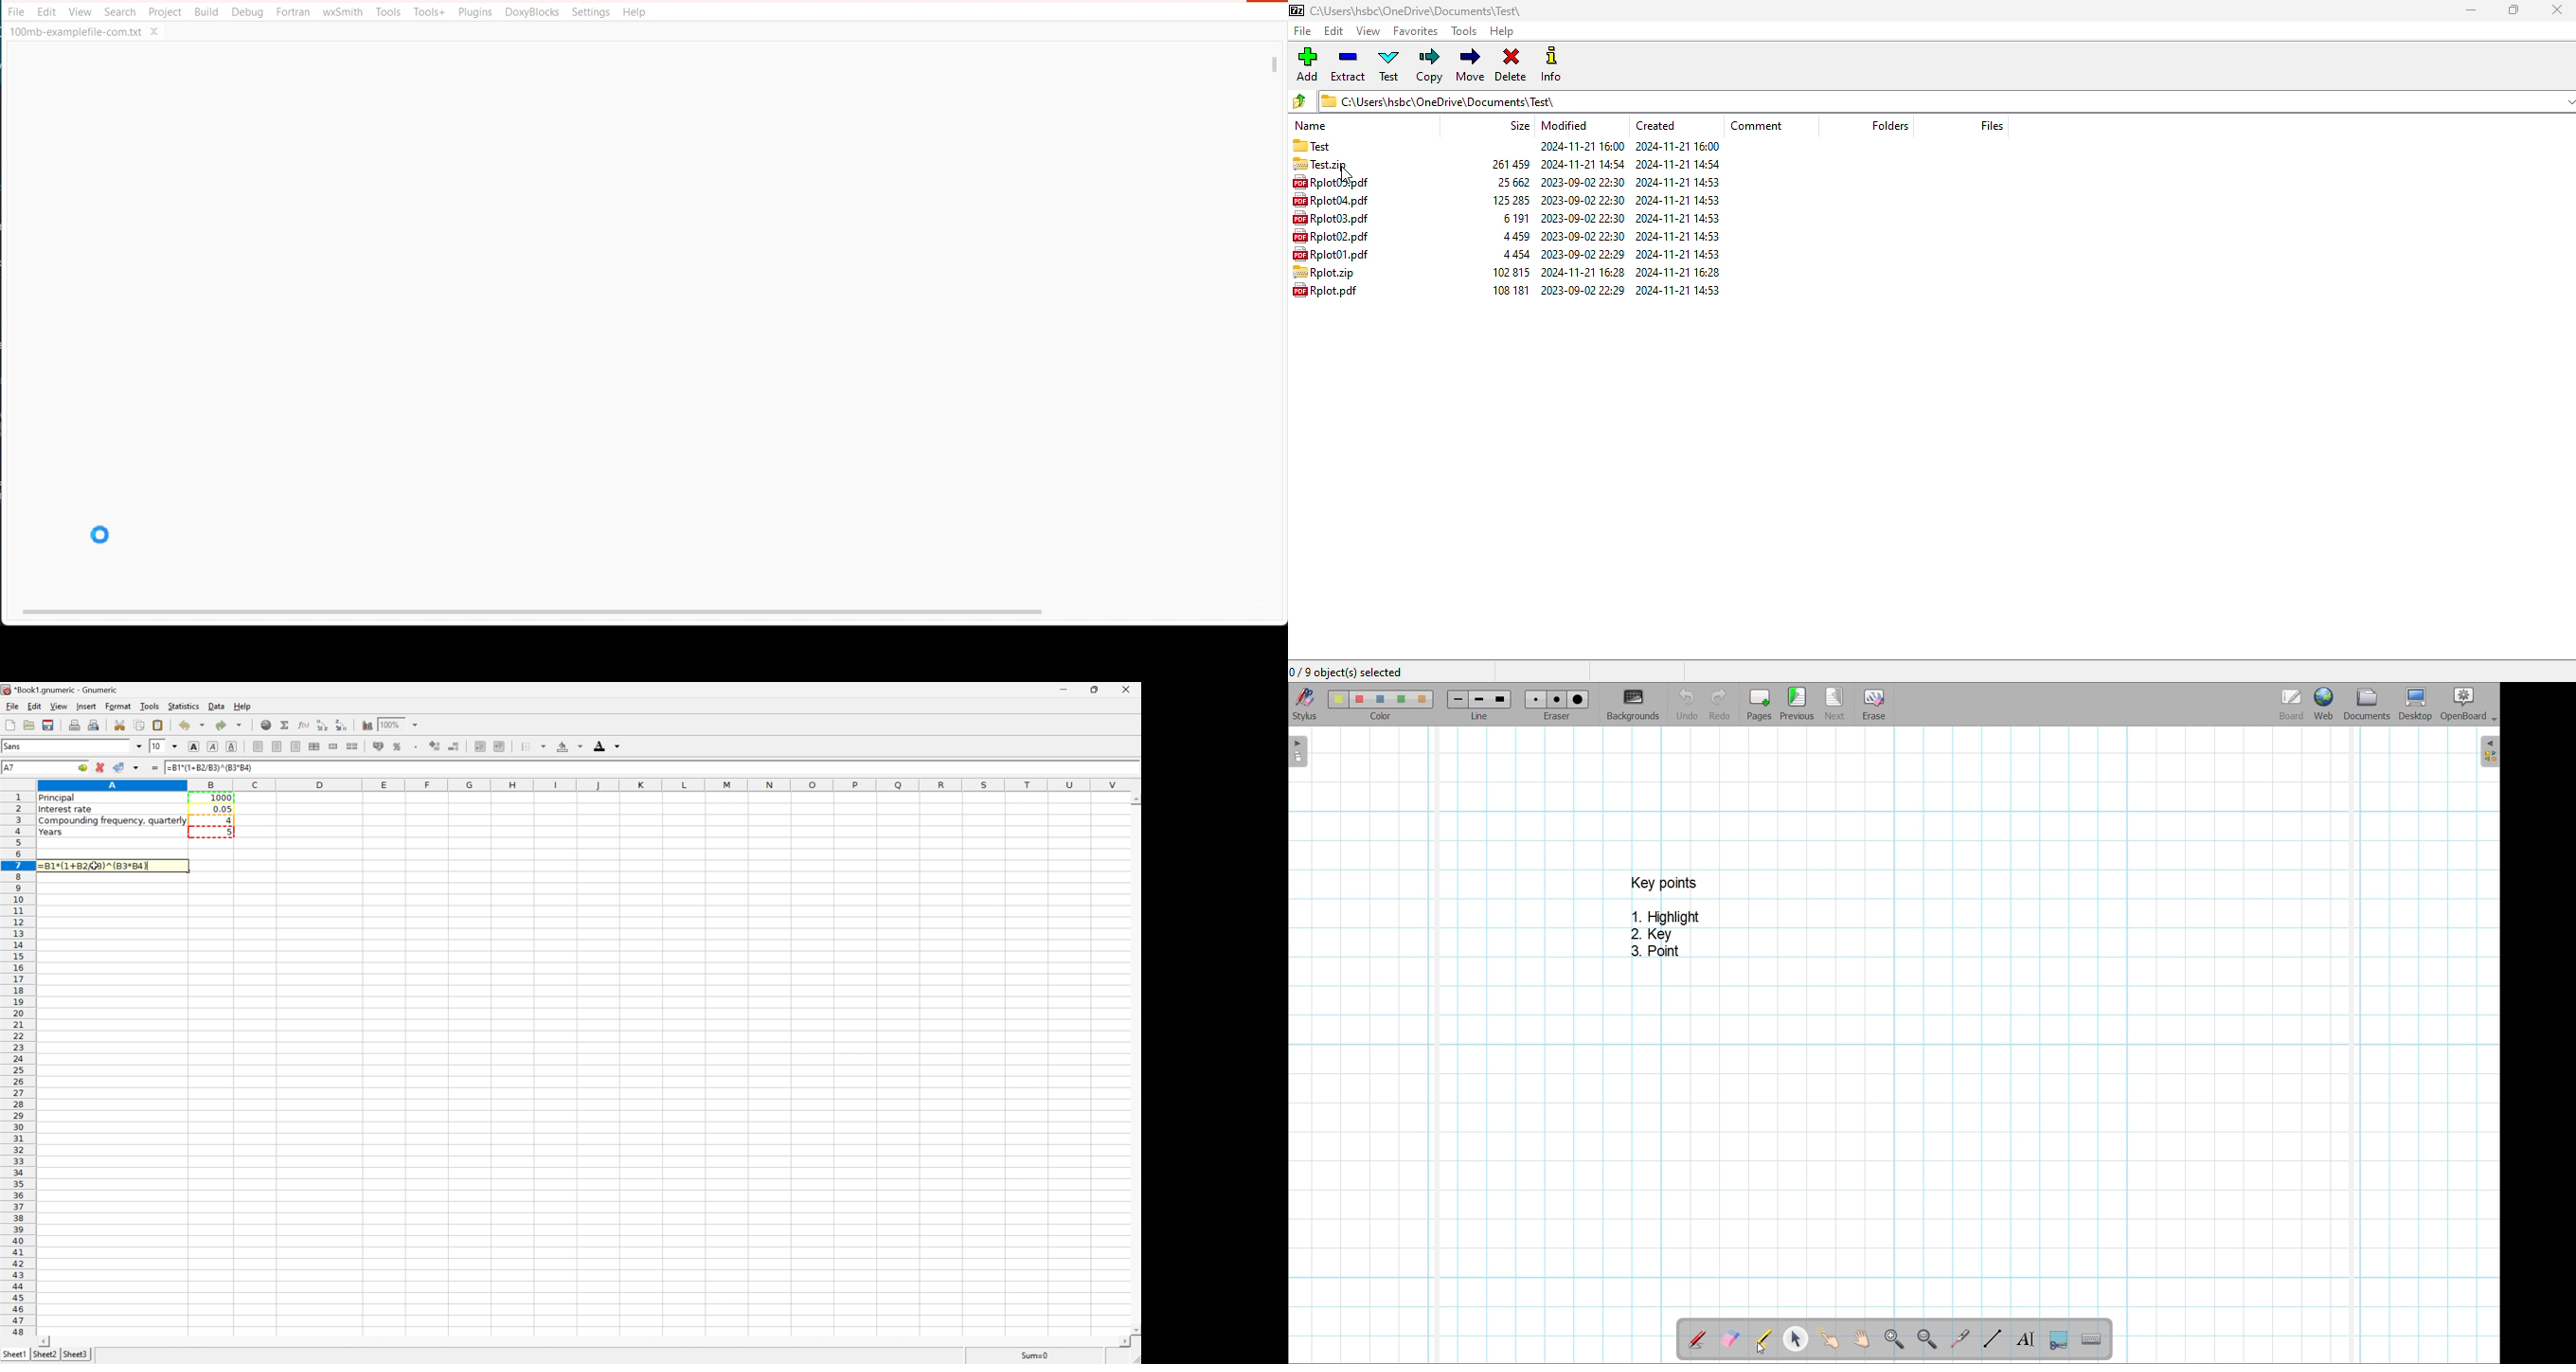  I want to click on file, so click(1302, 31).